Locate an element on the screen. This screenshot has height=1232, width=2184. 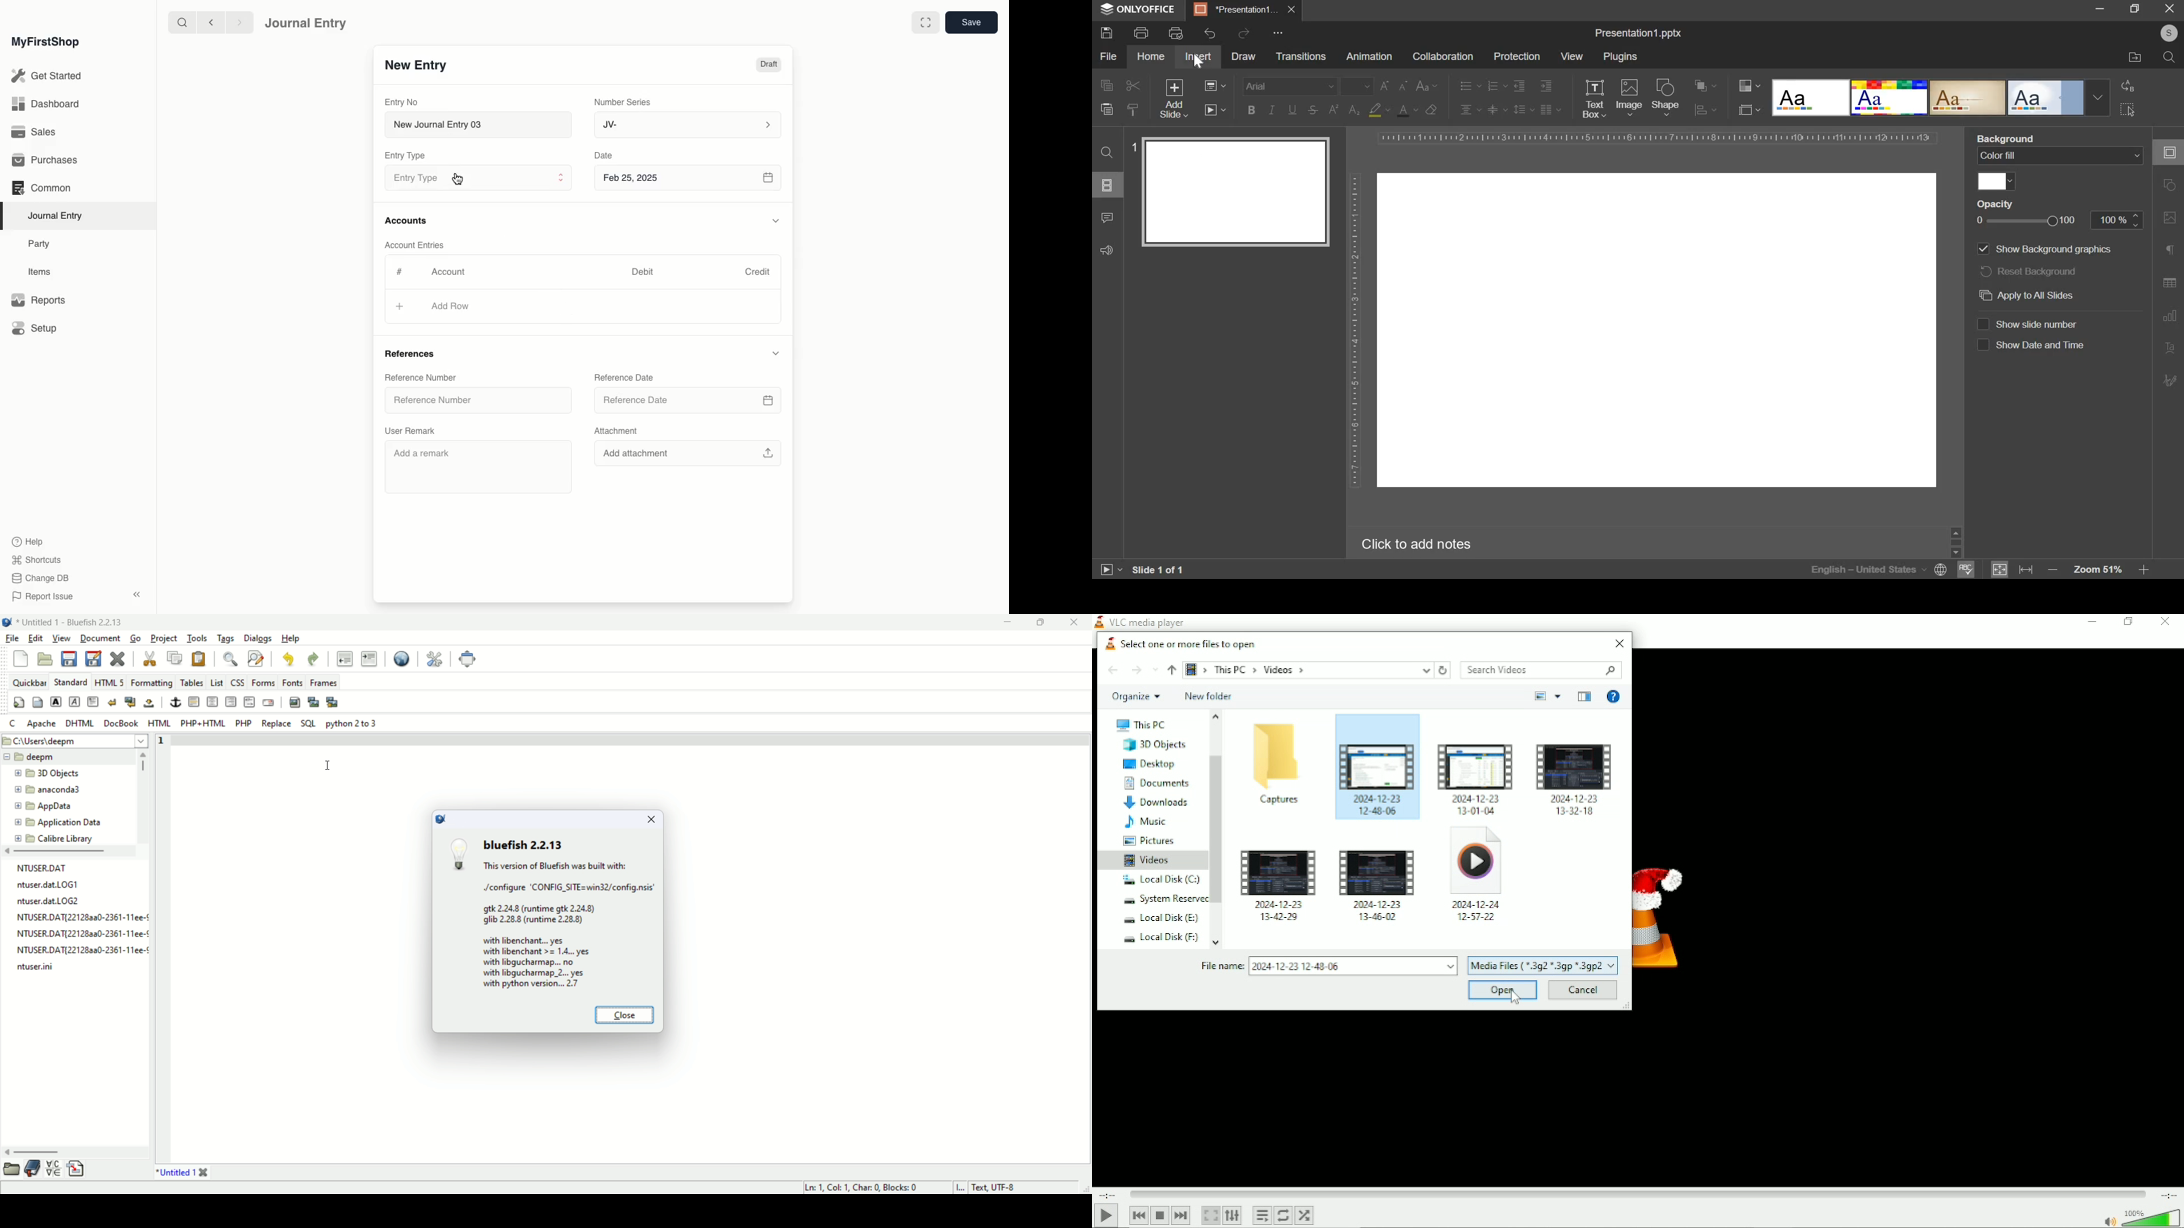
show Previous pane is located at coordinates (1583, 696).